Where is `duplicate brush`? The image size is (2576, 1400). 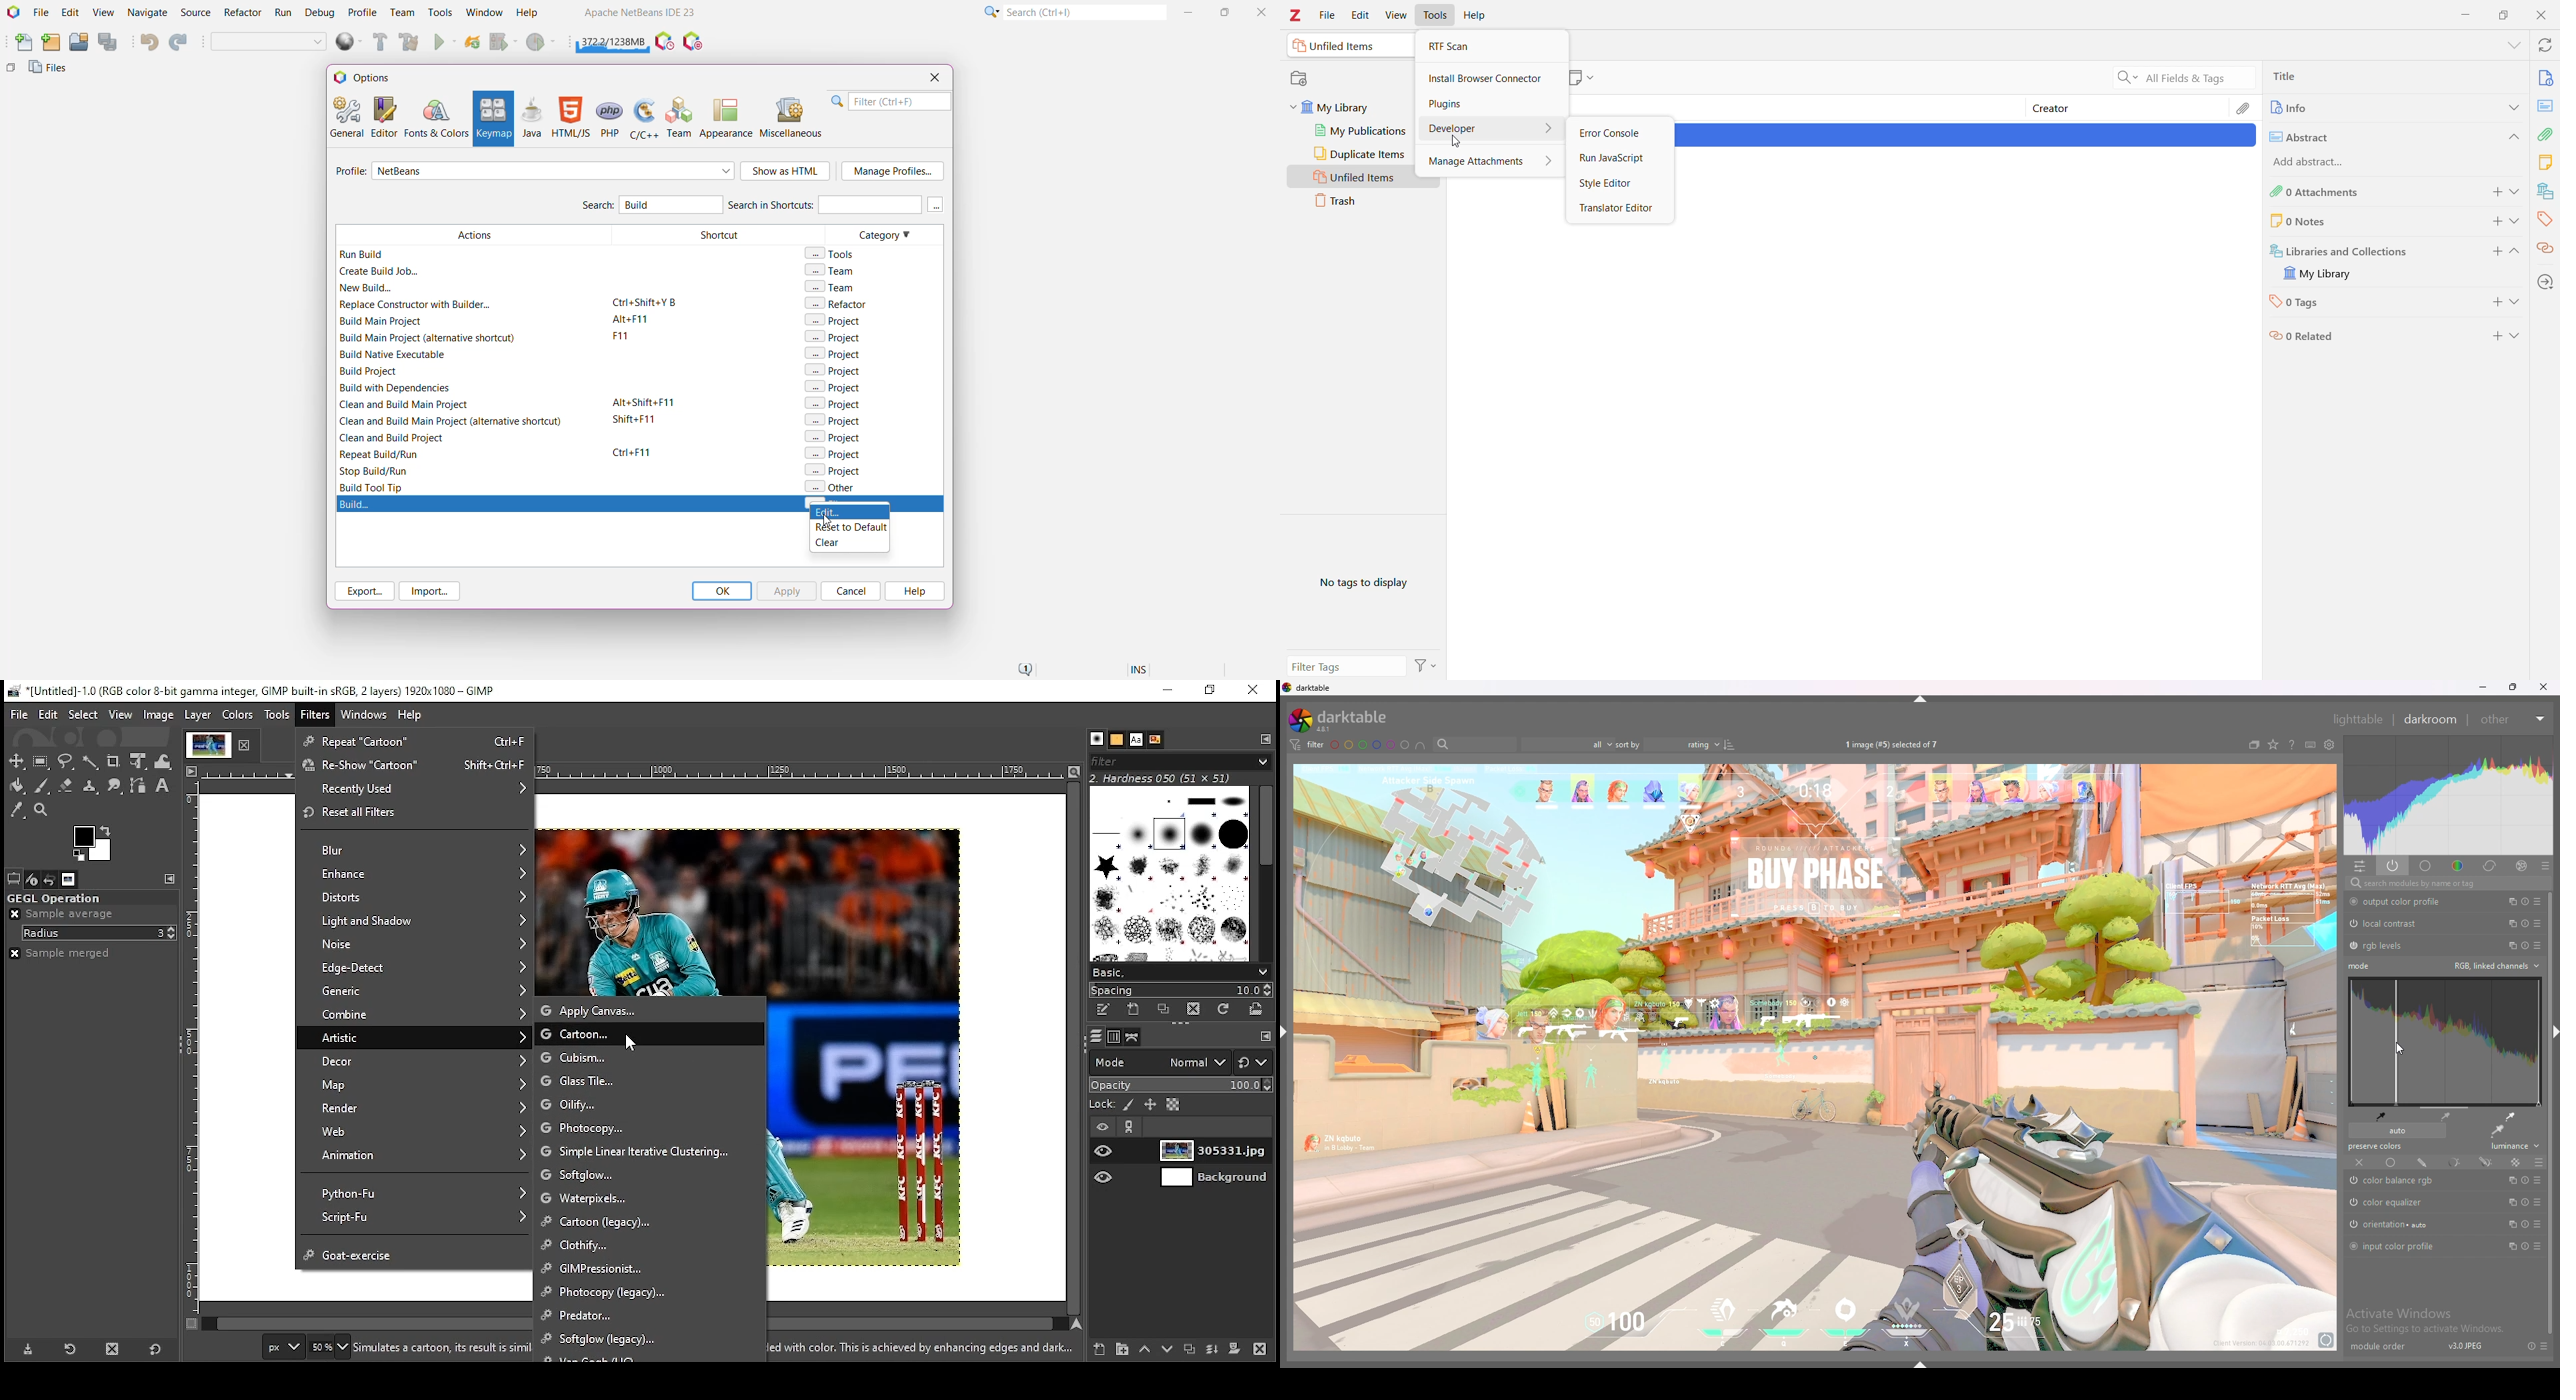 duplicate brush is located at coordinates (1164, 1010).